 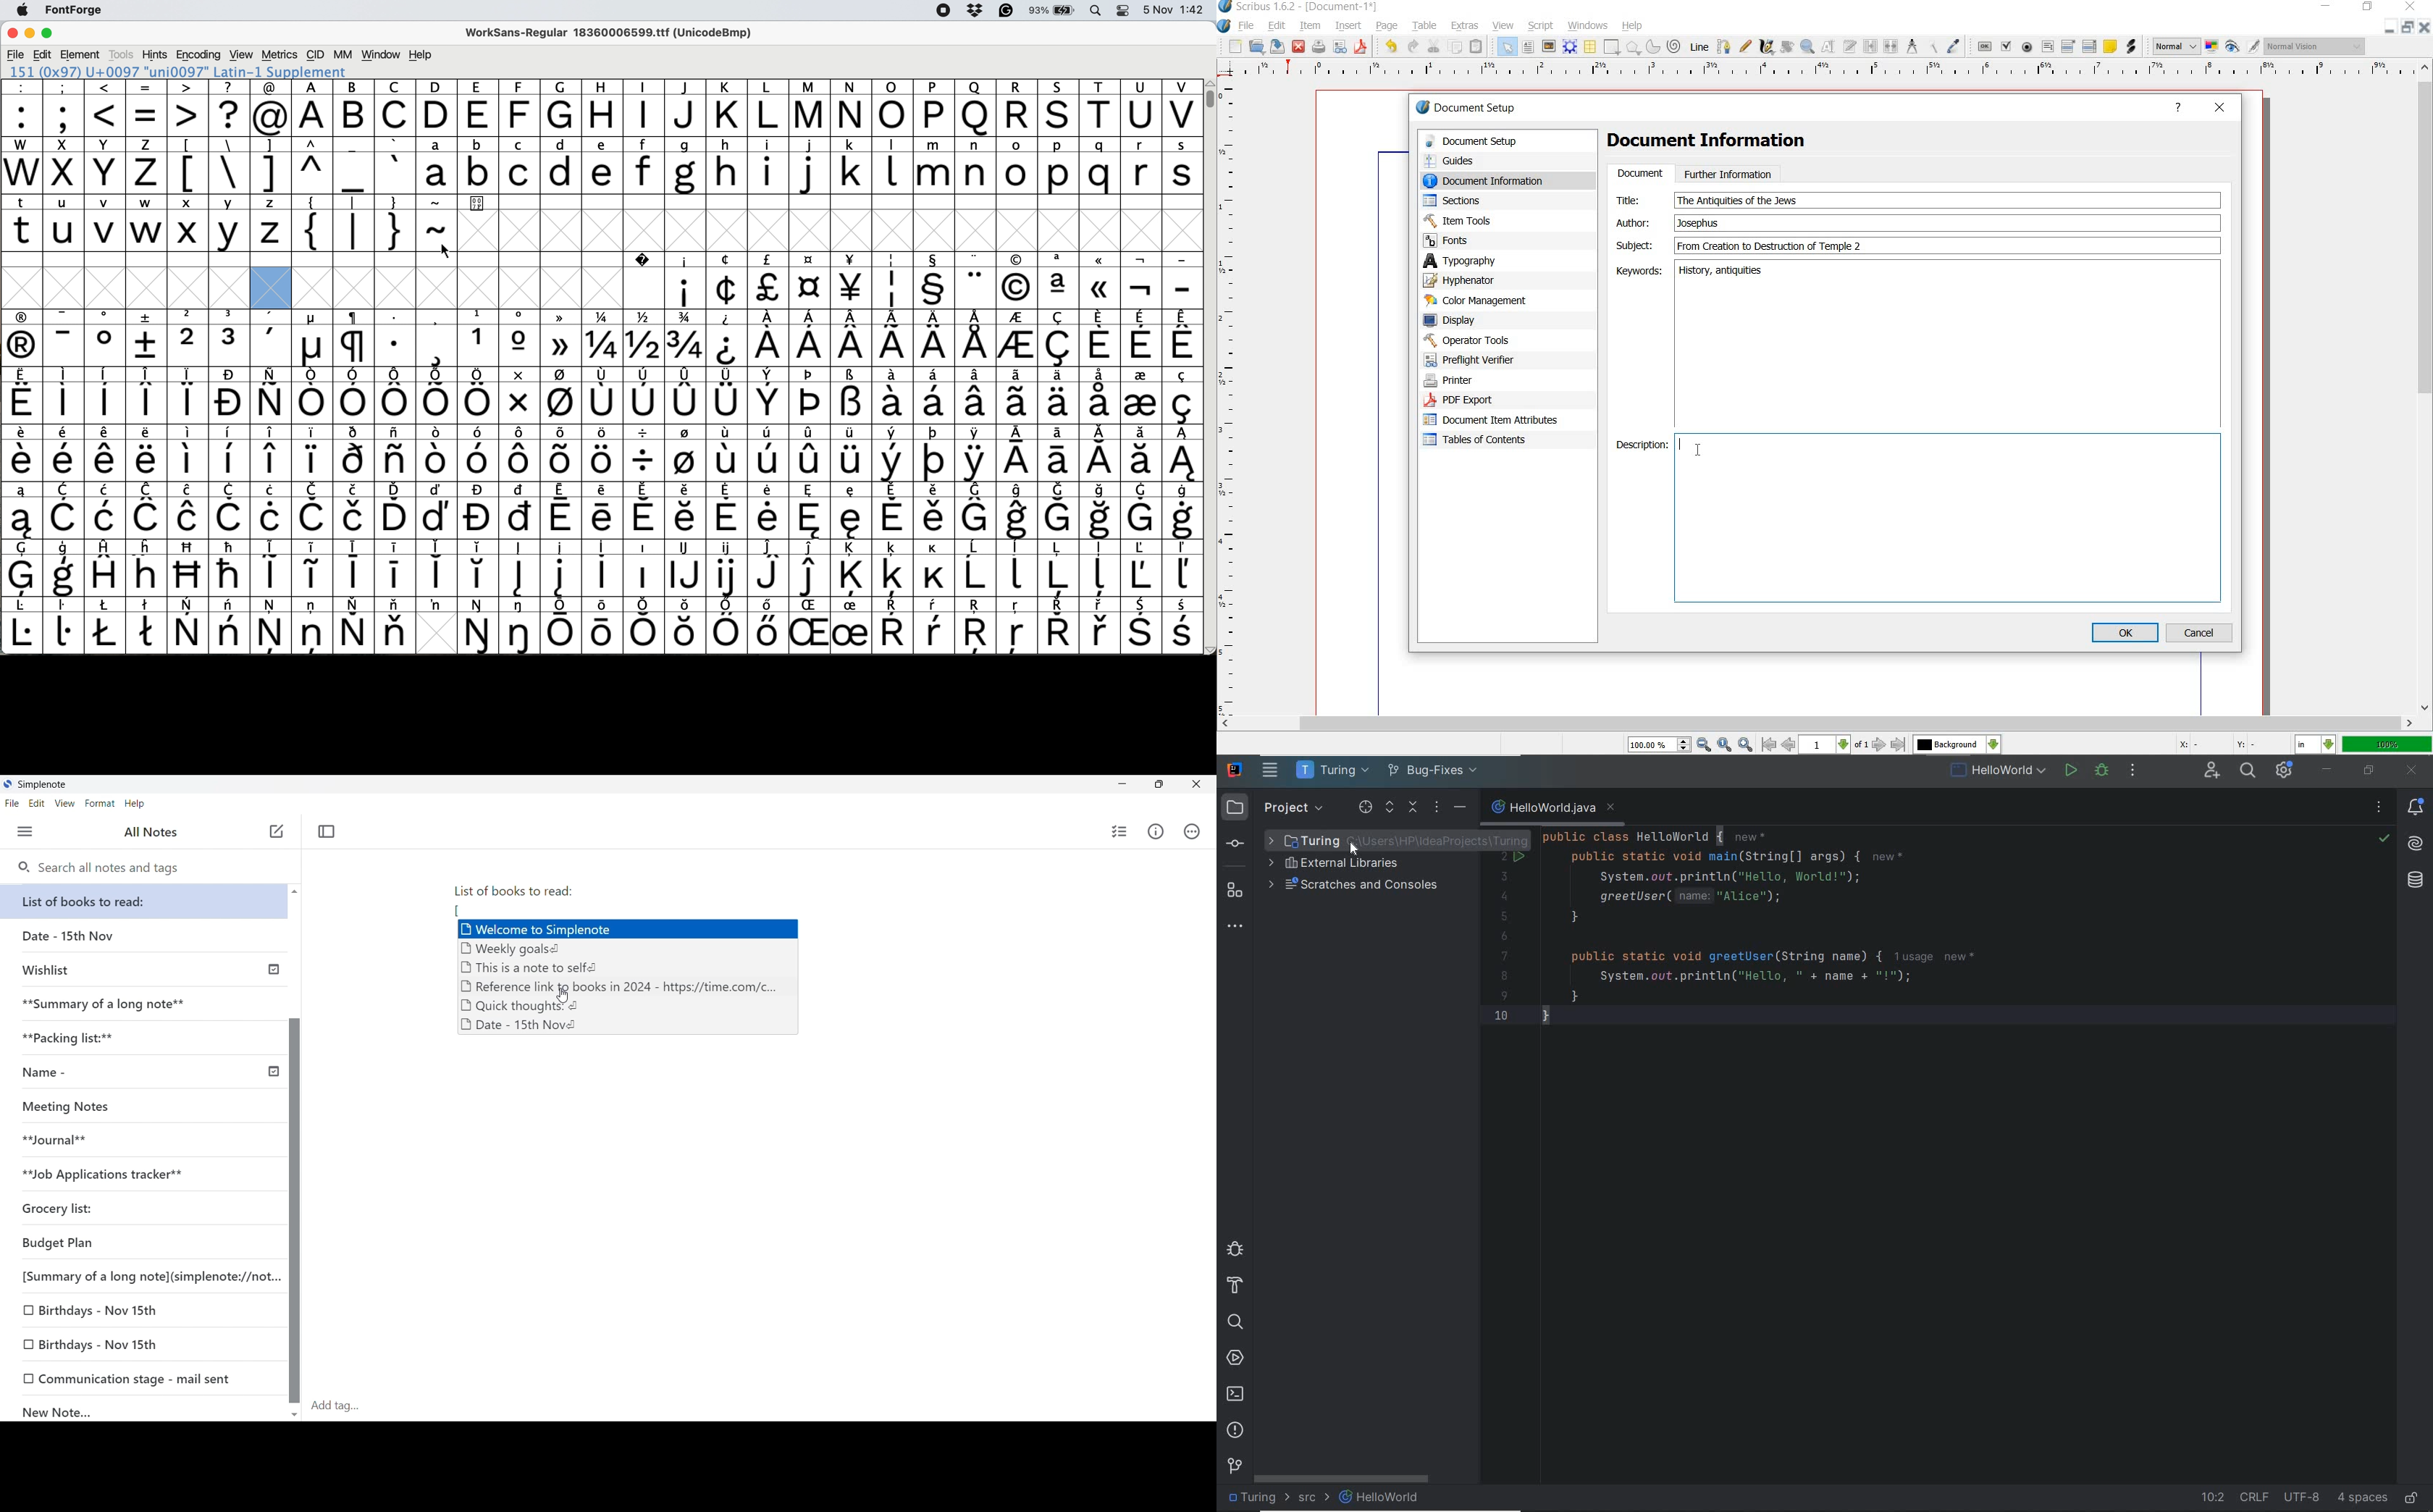 I want to click on script, so click(x=1541, y=26).